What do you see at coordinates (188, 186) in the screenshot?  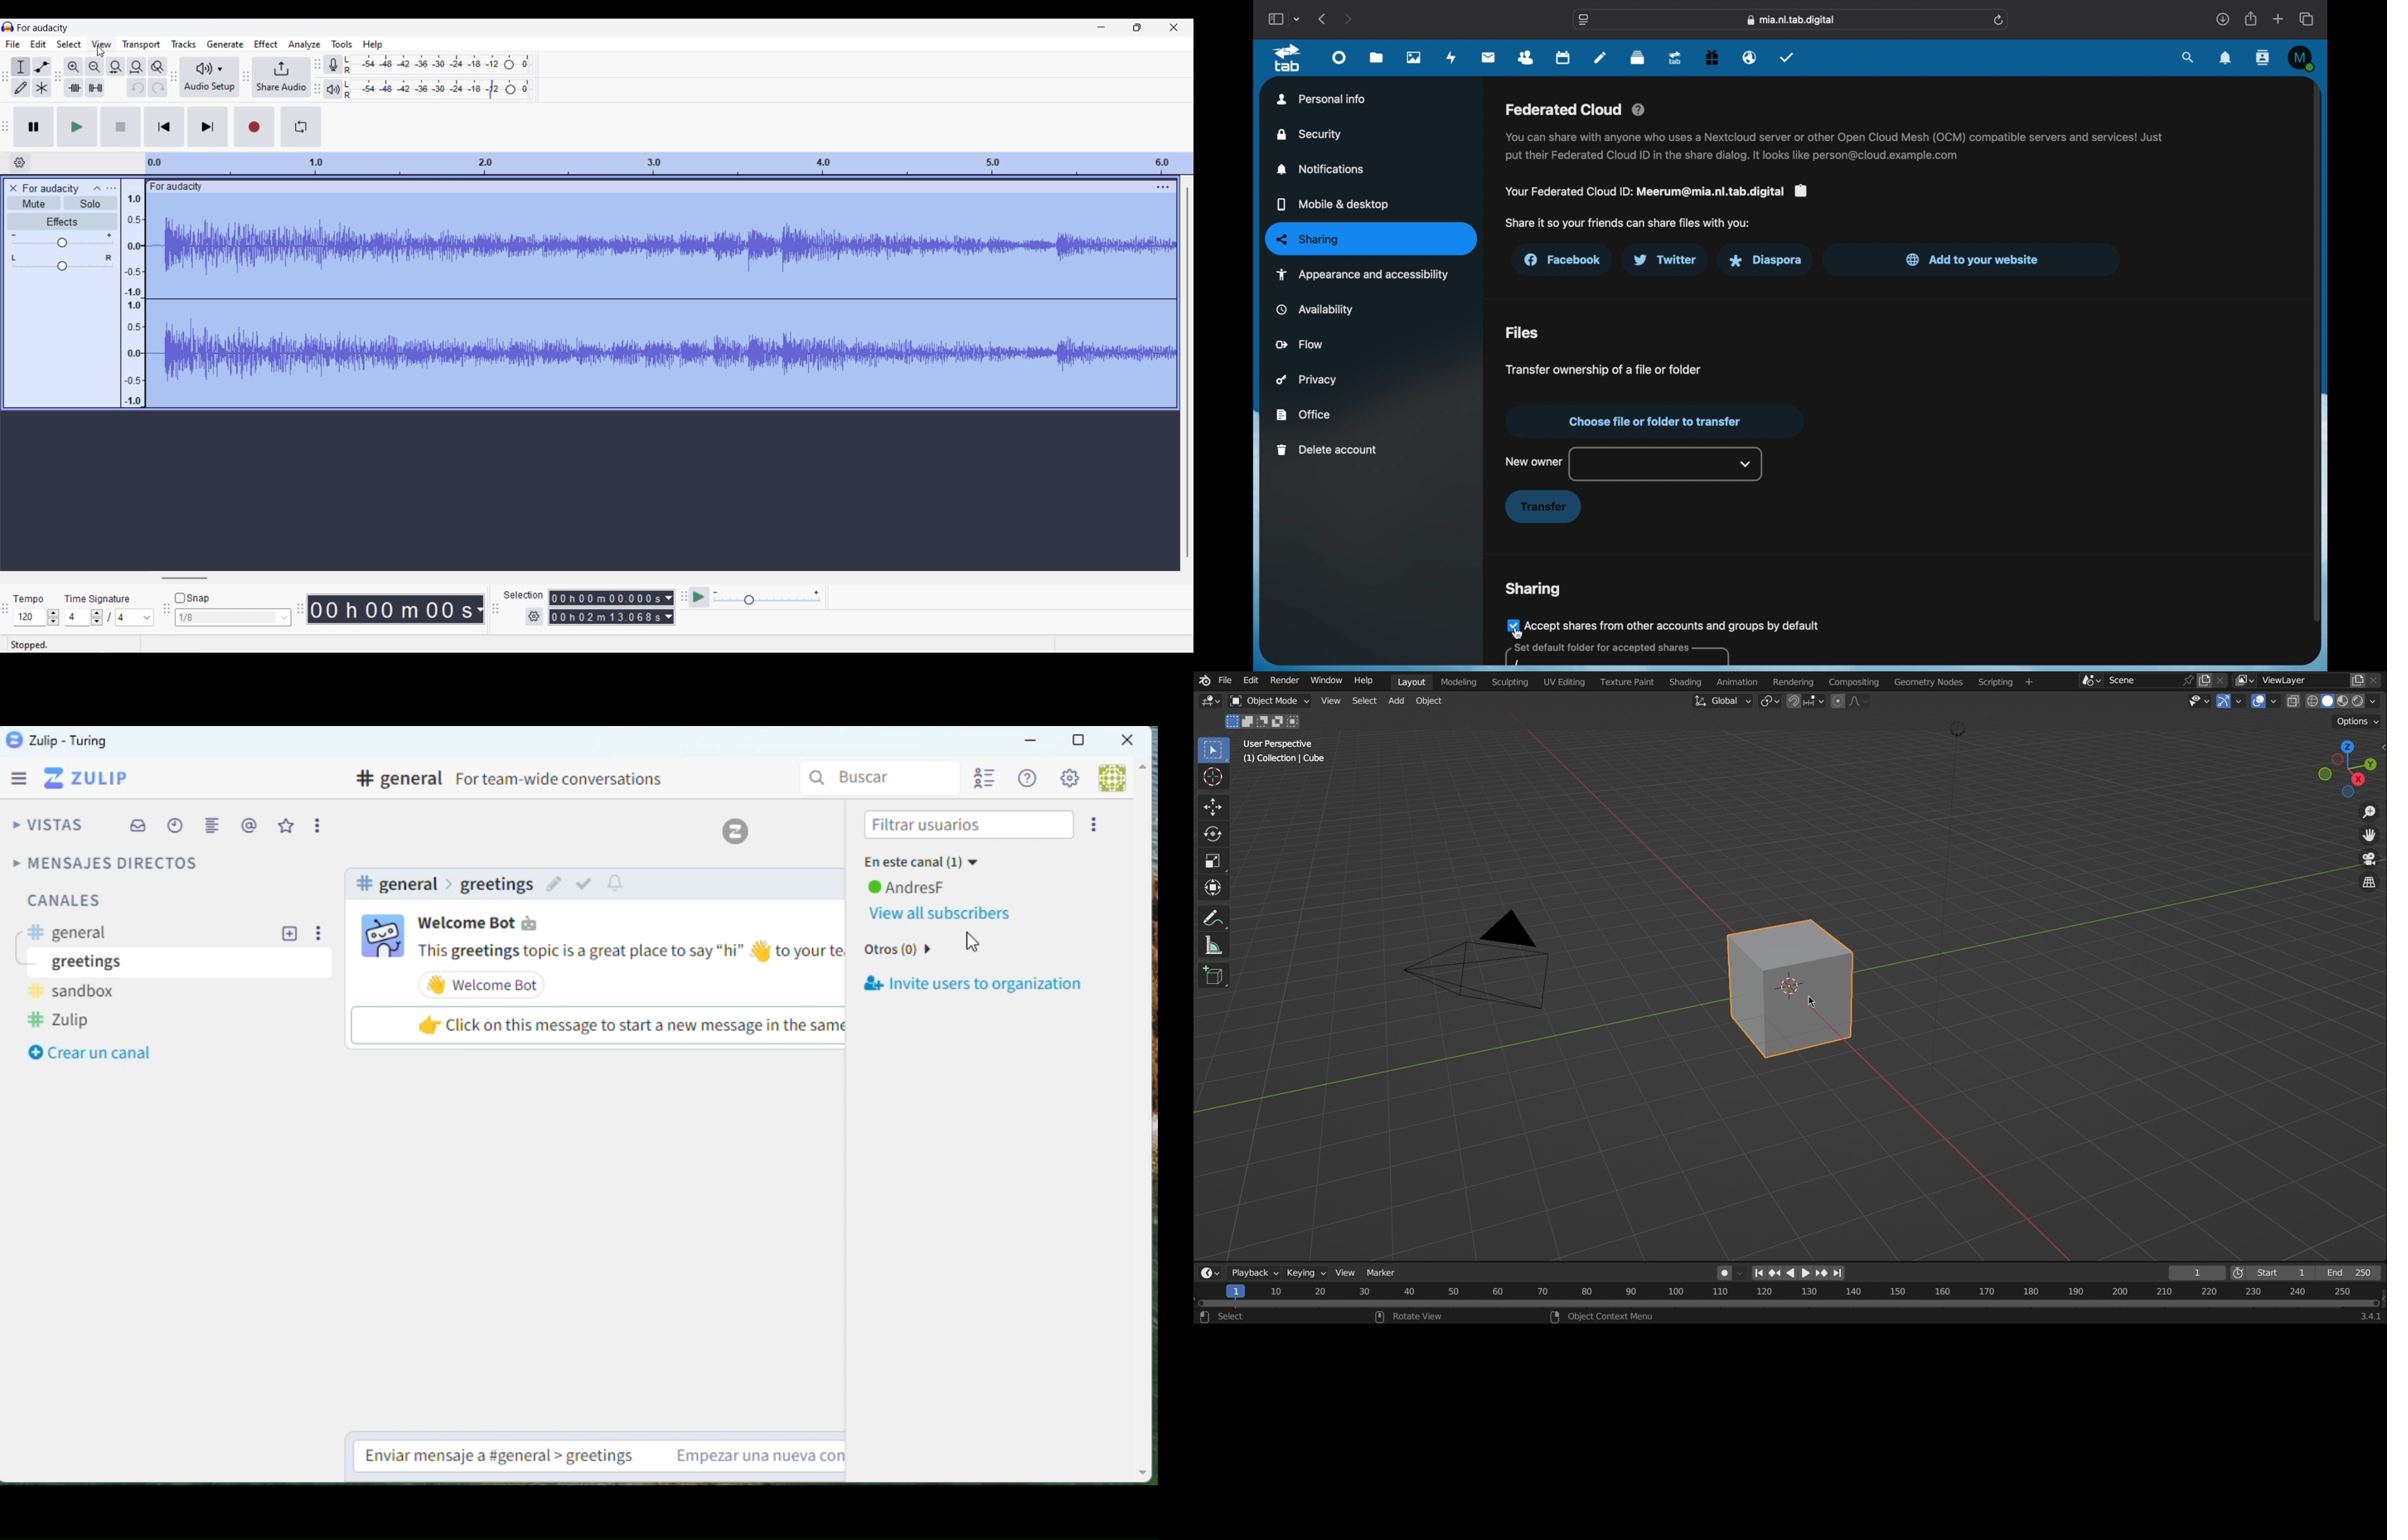 I see `Project name` at bounding box center [188, 186].